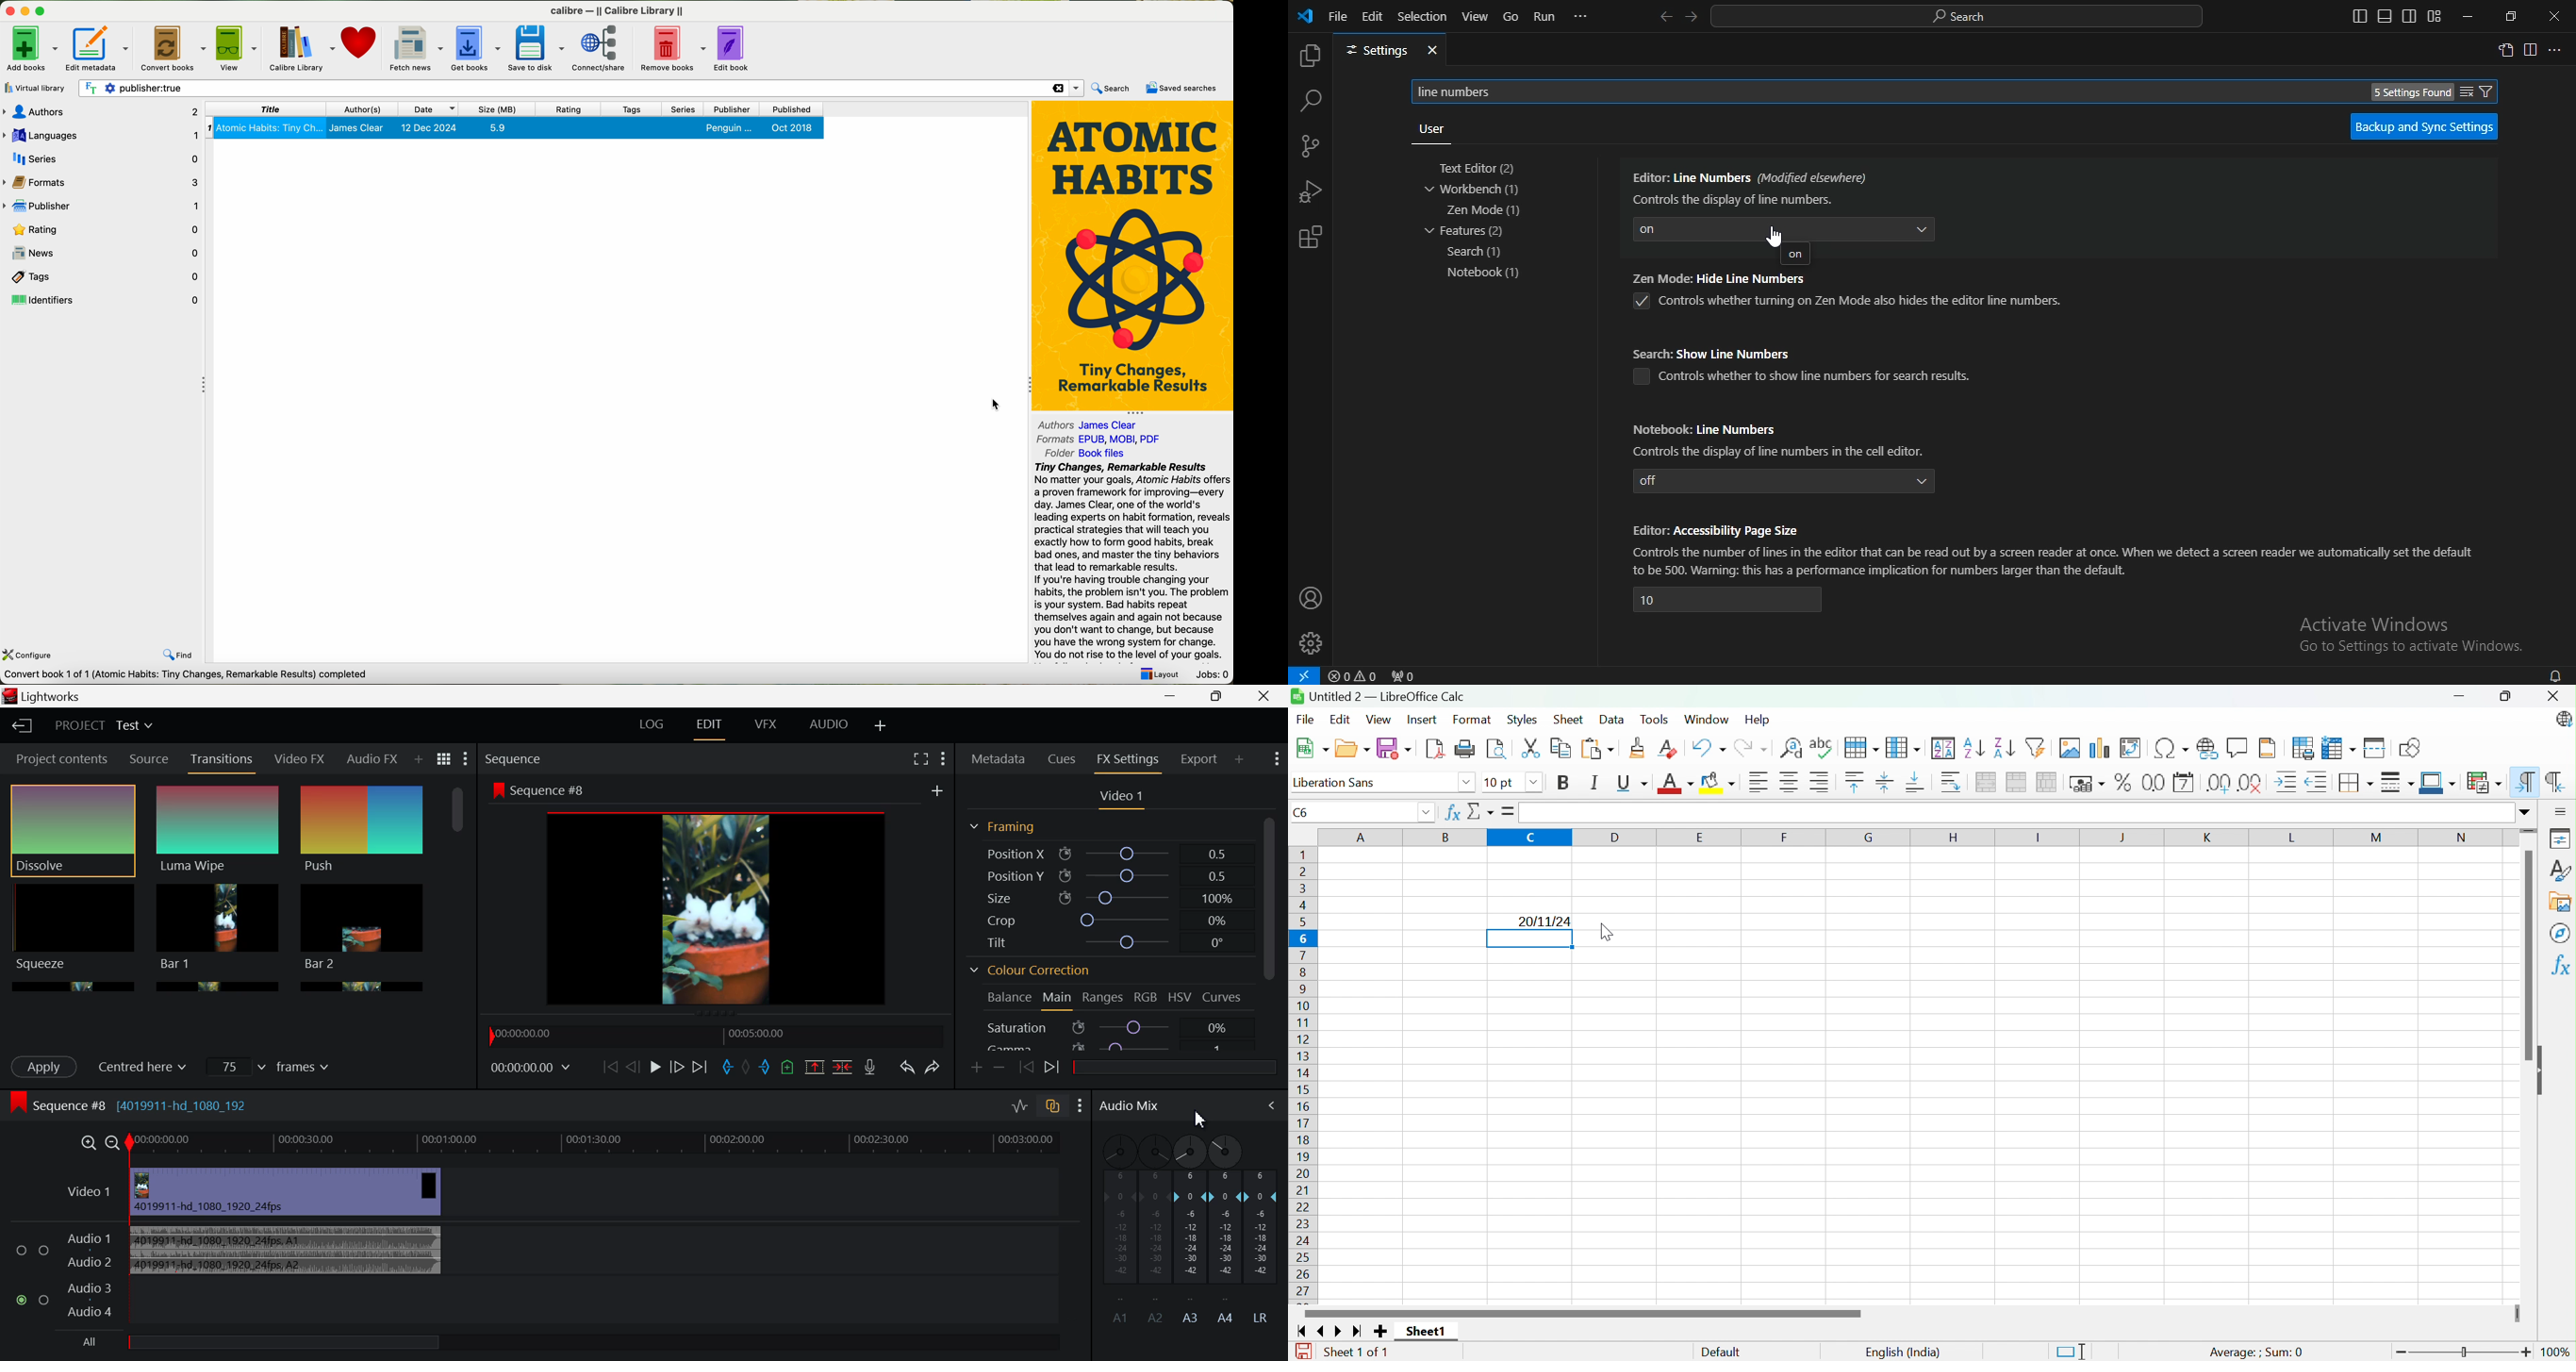  I want to click on manage, so click(1313, 645).